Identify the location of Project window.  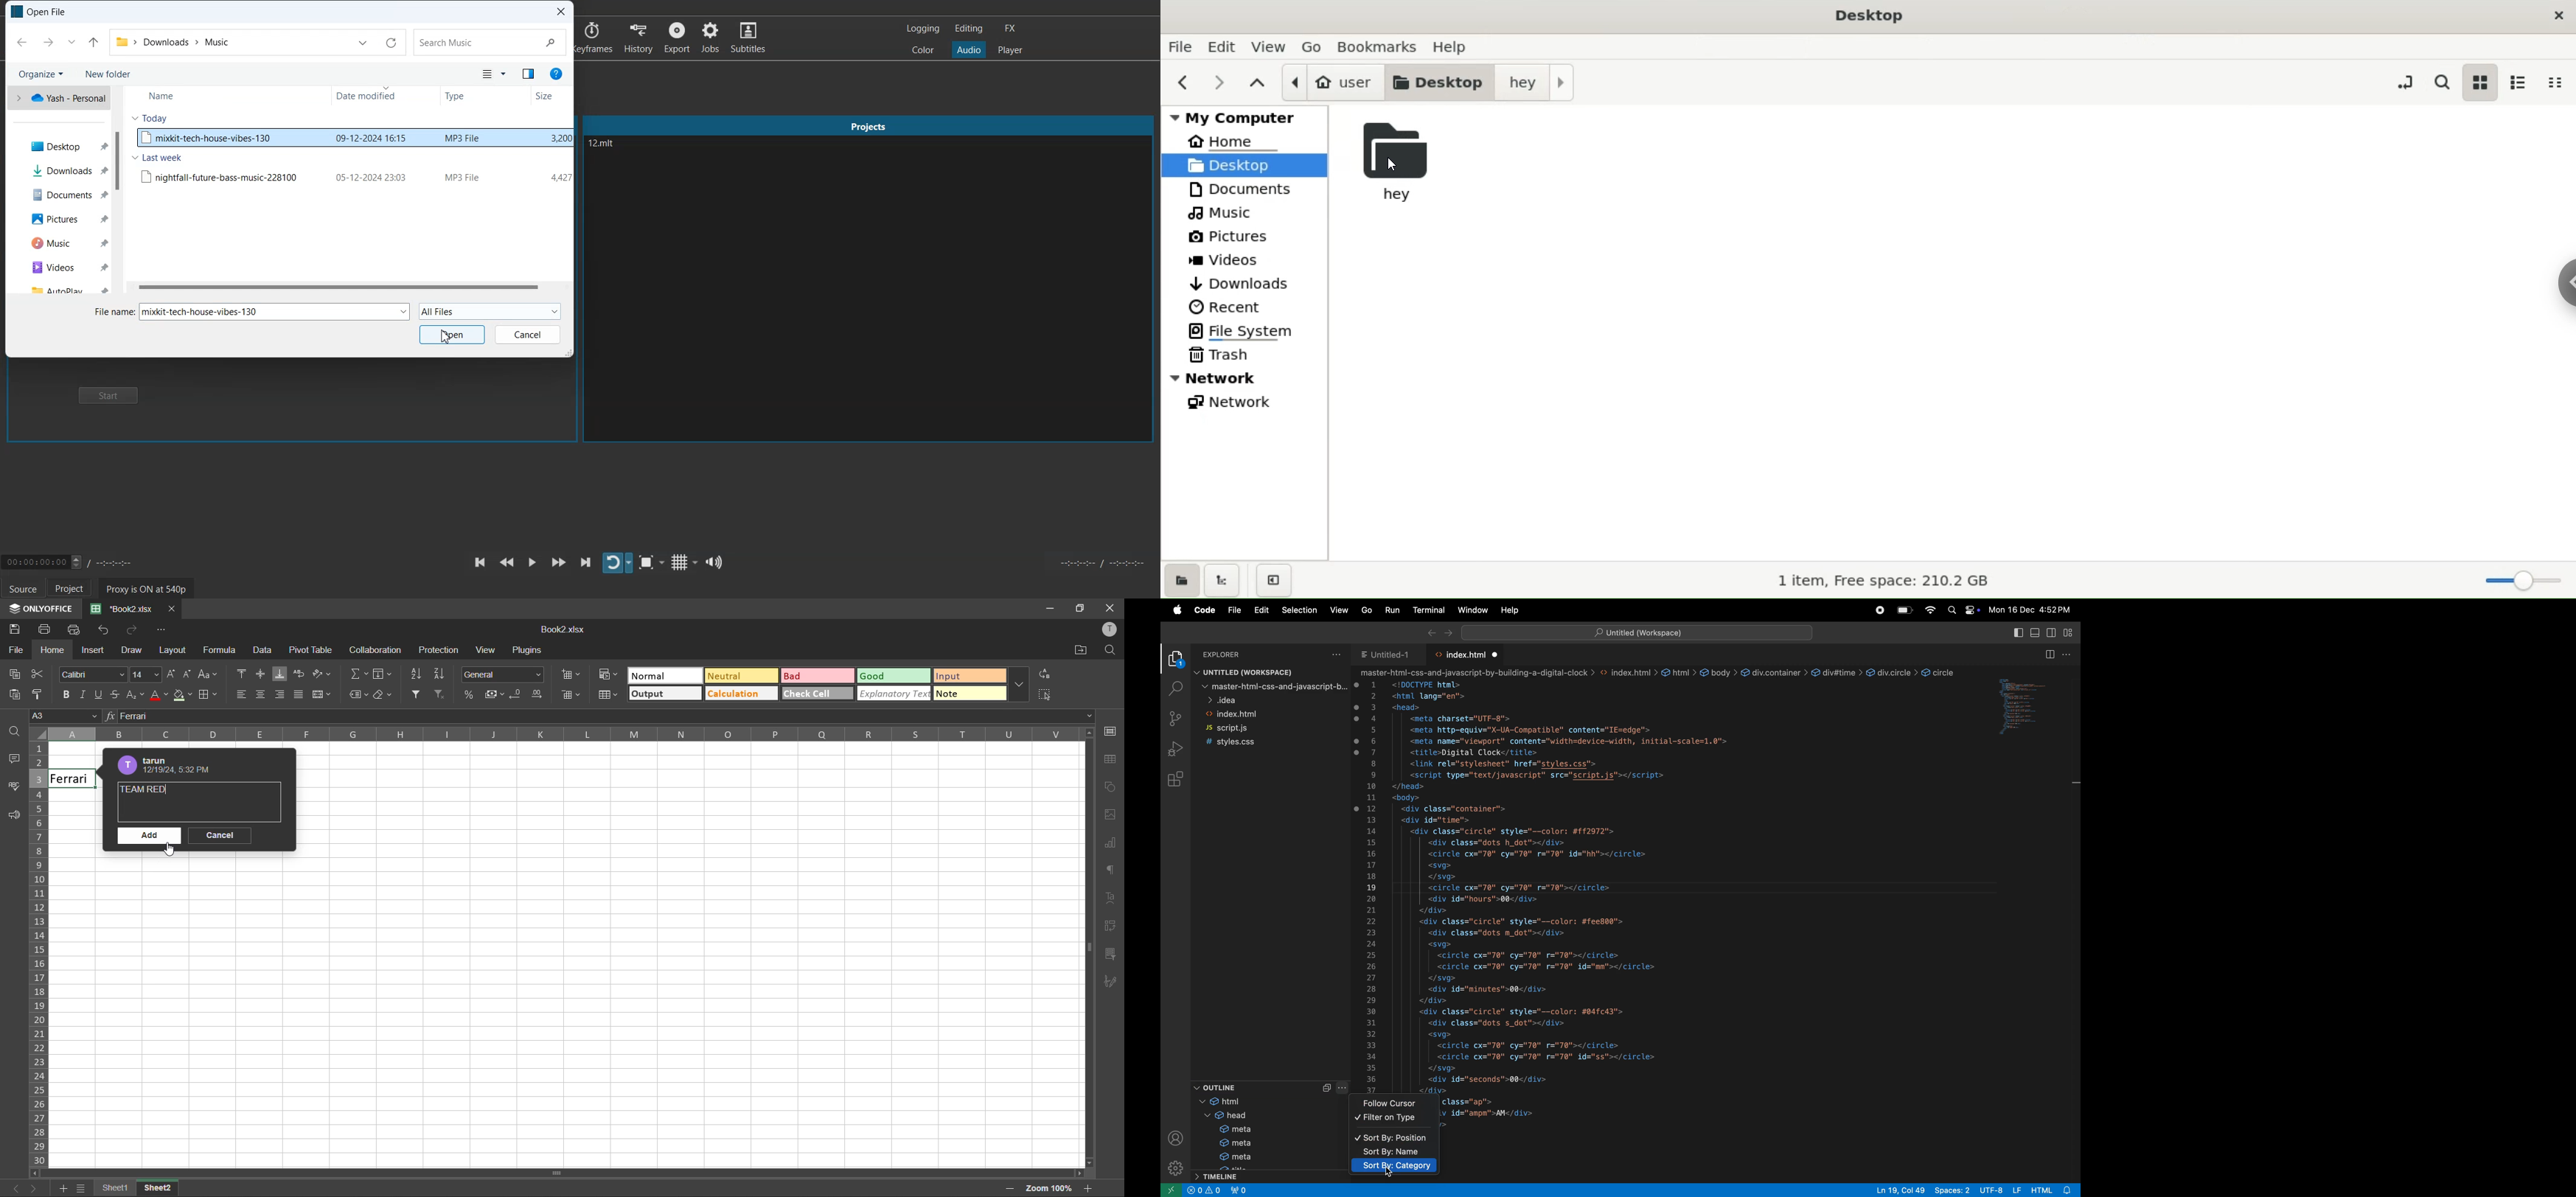
(870, 124).